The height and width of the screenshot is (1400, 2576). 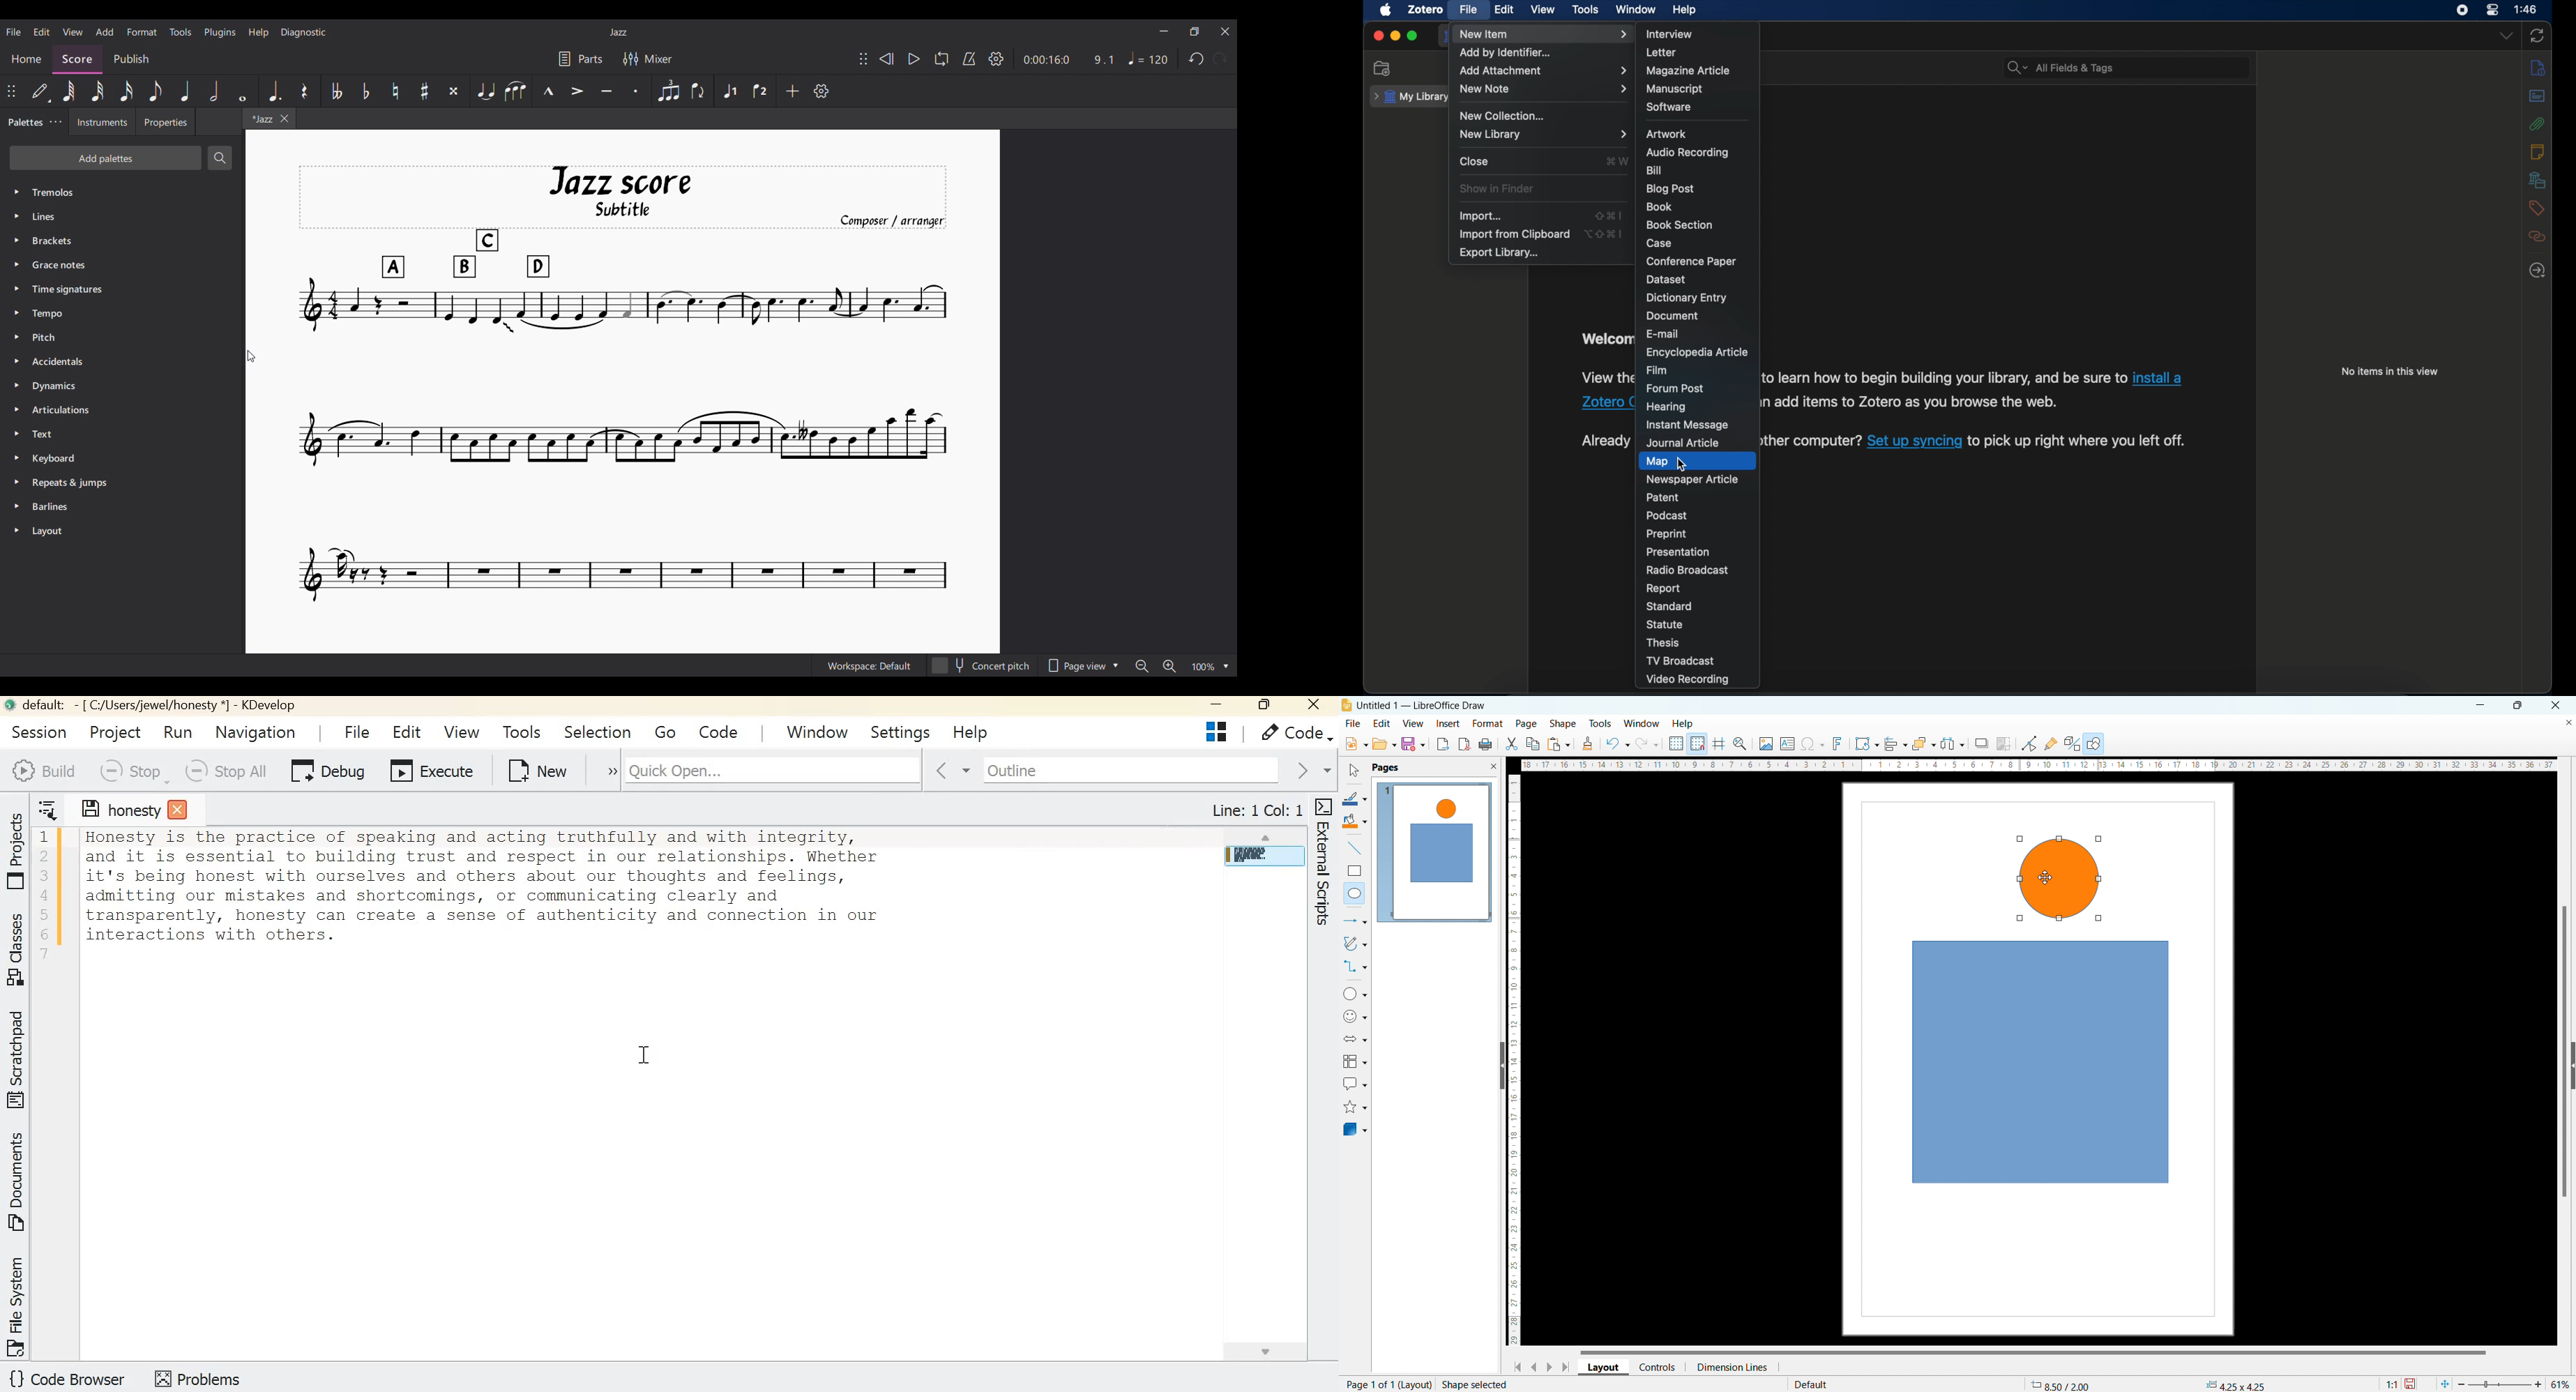 I want to click on Tools, so click(x=522, y=732).